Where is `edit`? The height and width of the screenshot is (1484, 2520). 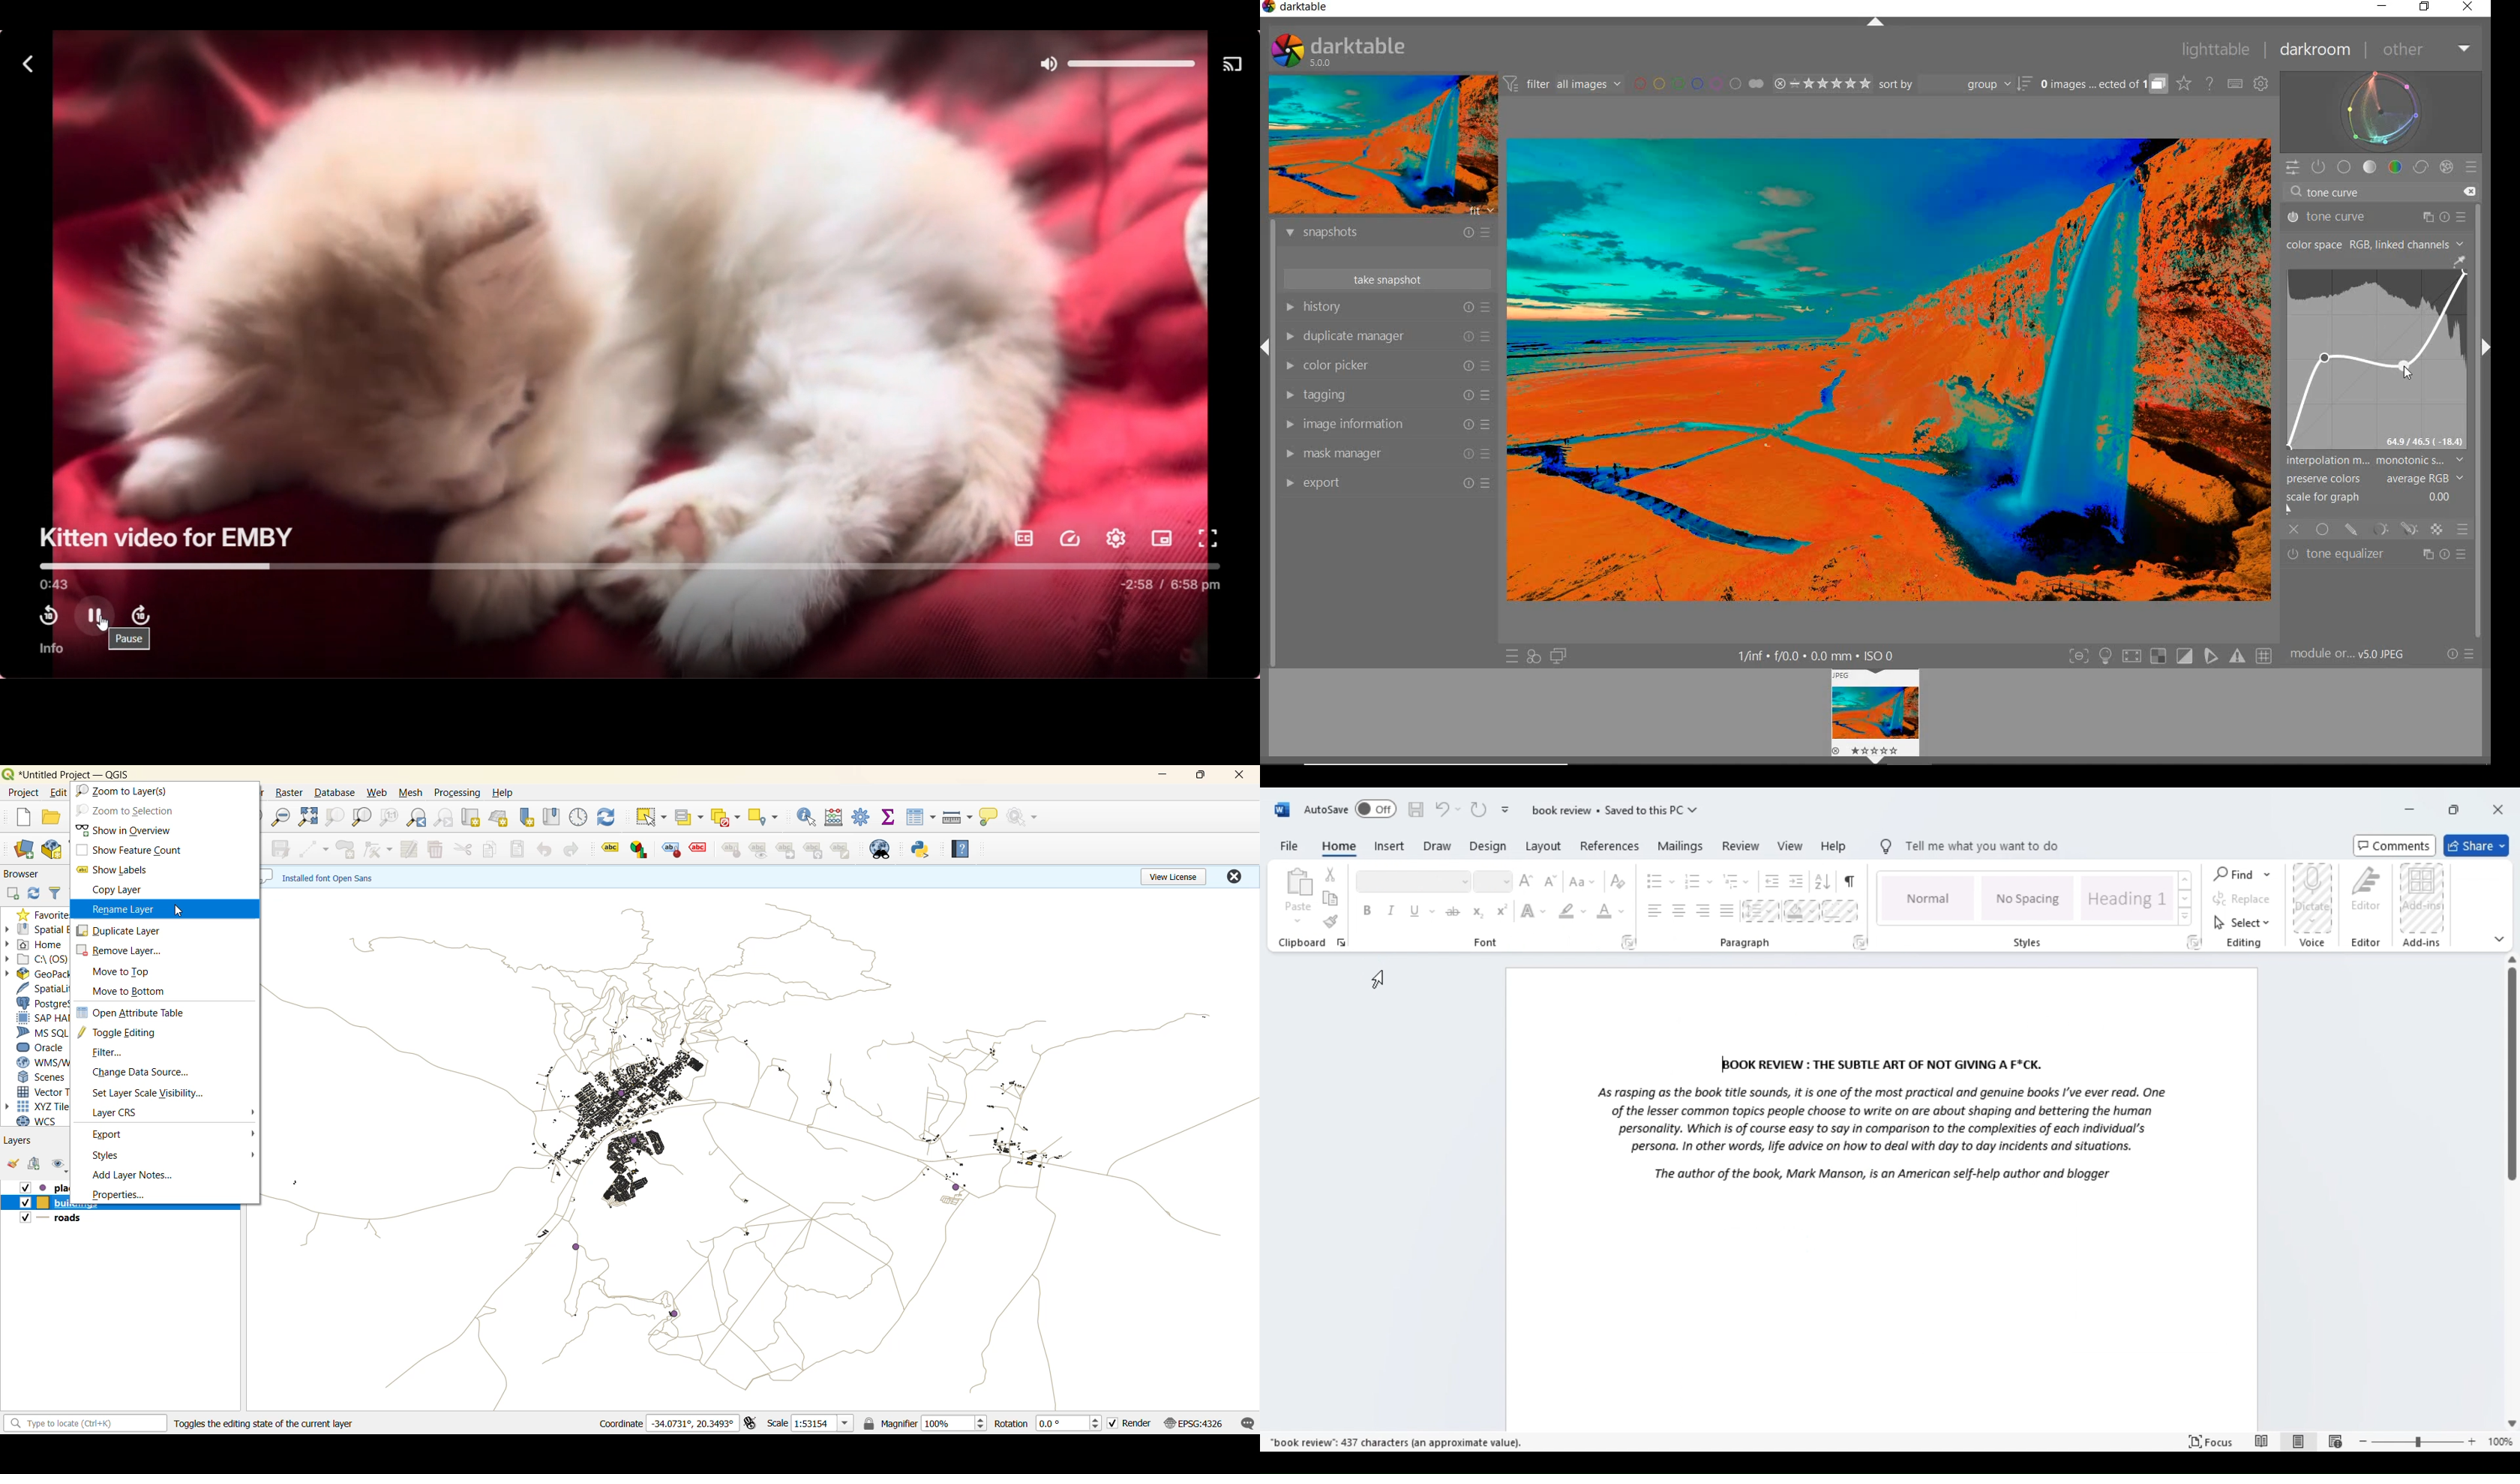 edit is located at coordinates (59, 795).